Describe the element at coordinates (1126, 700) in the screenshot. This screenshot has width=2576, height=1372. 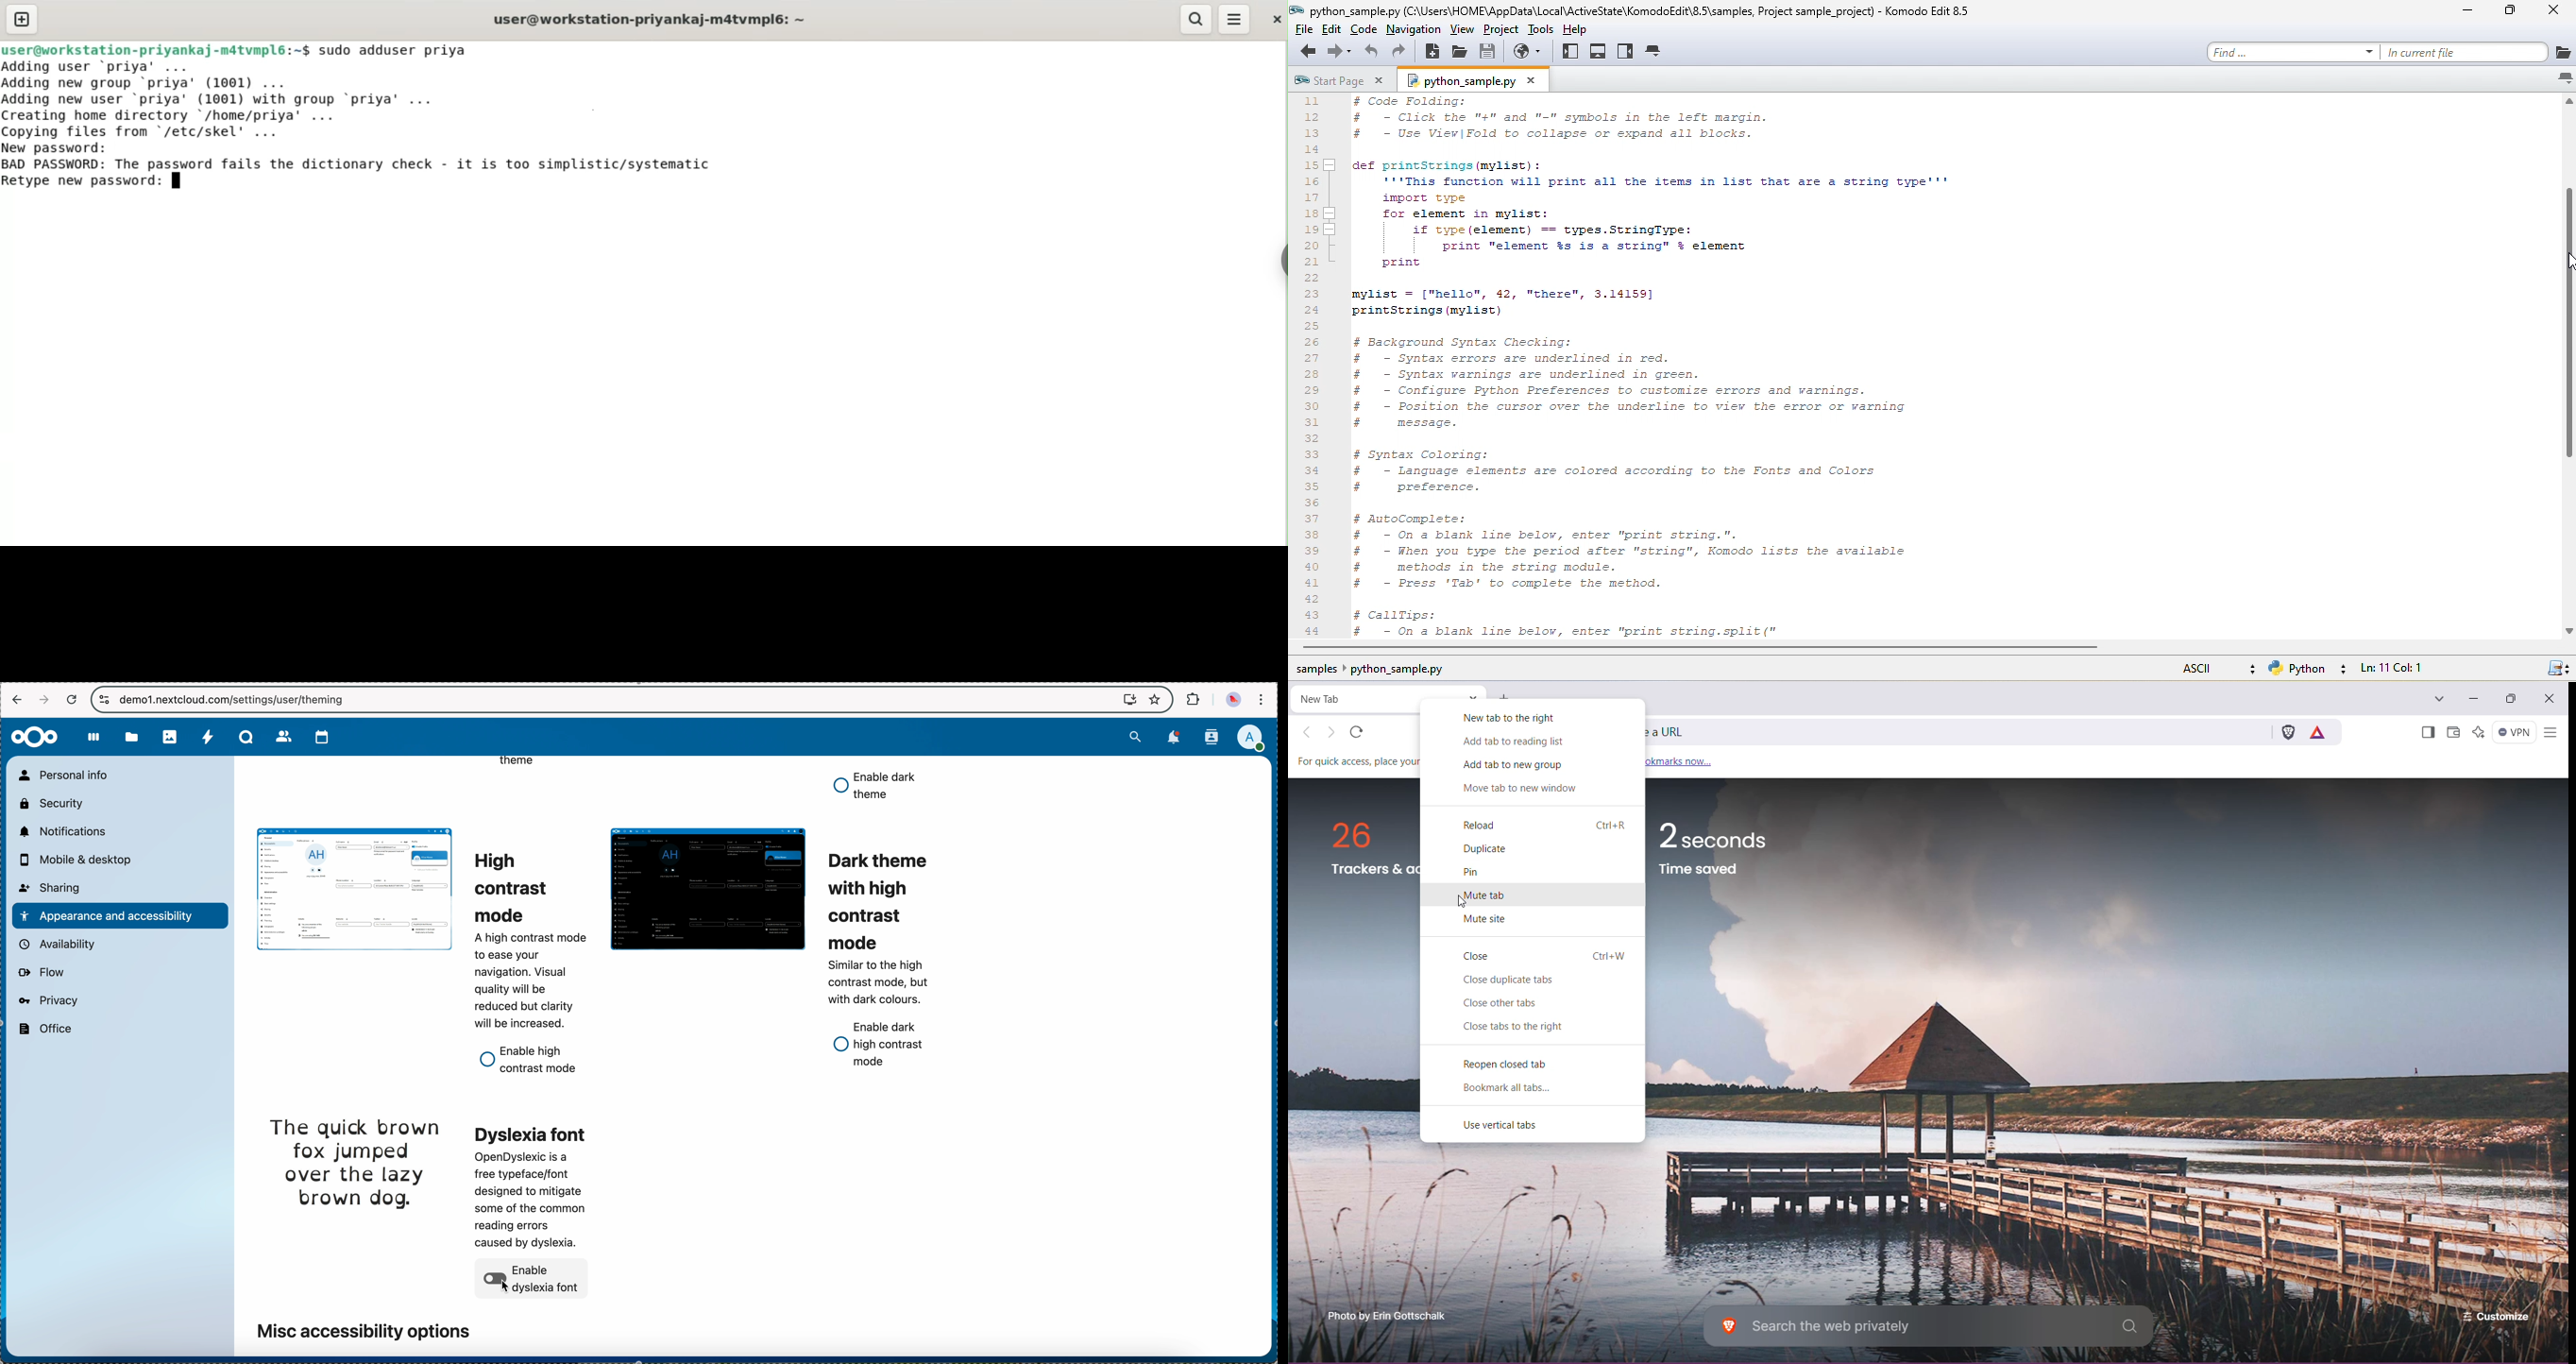
I see `screen` at that location.